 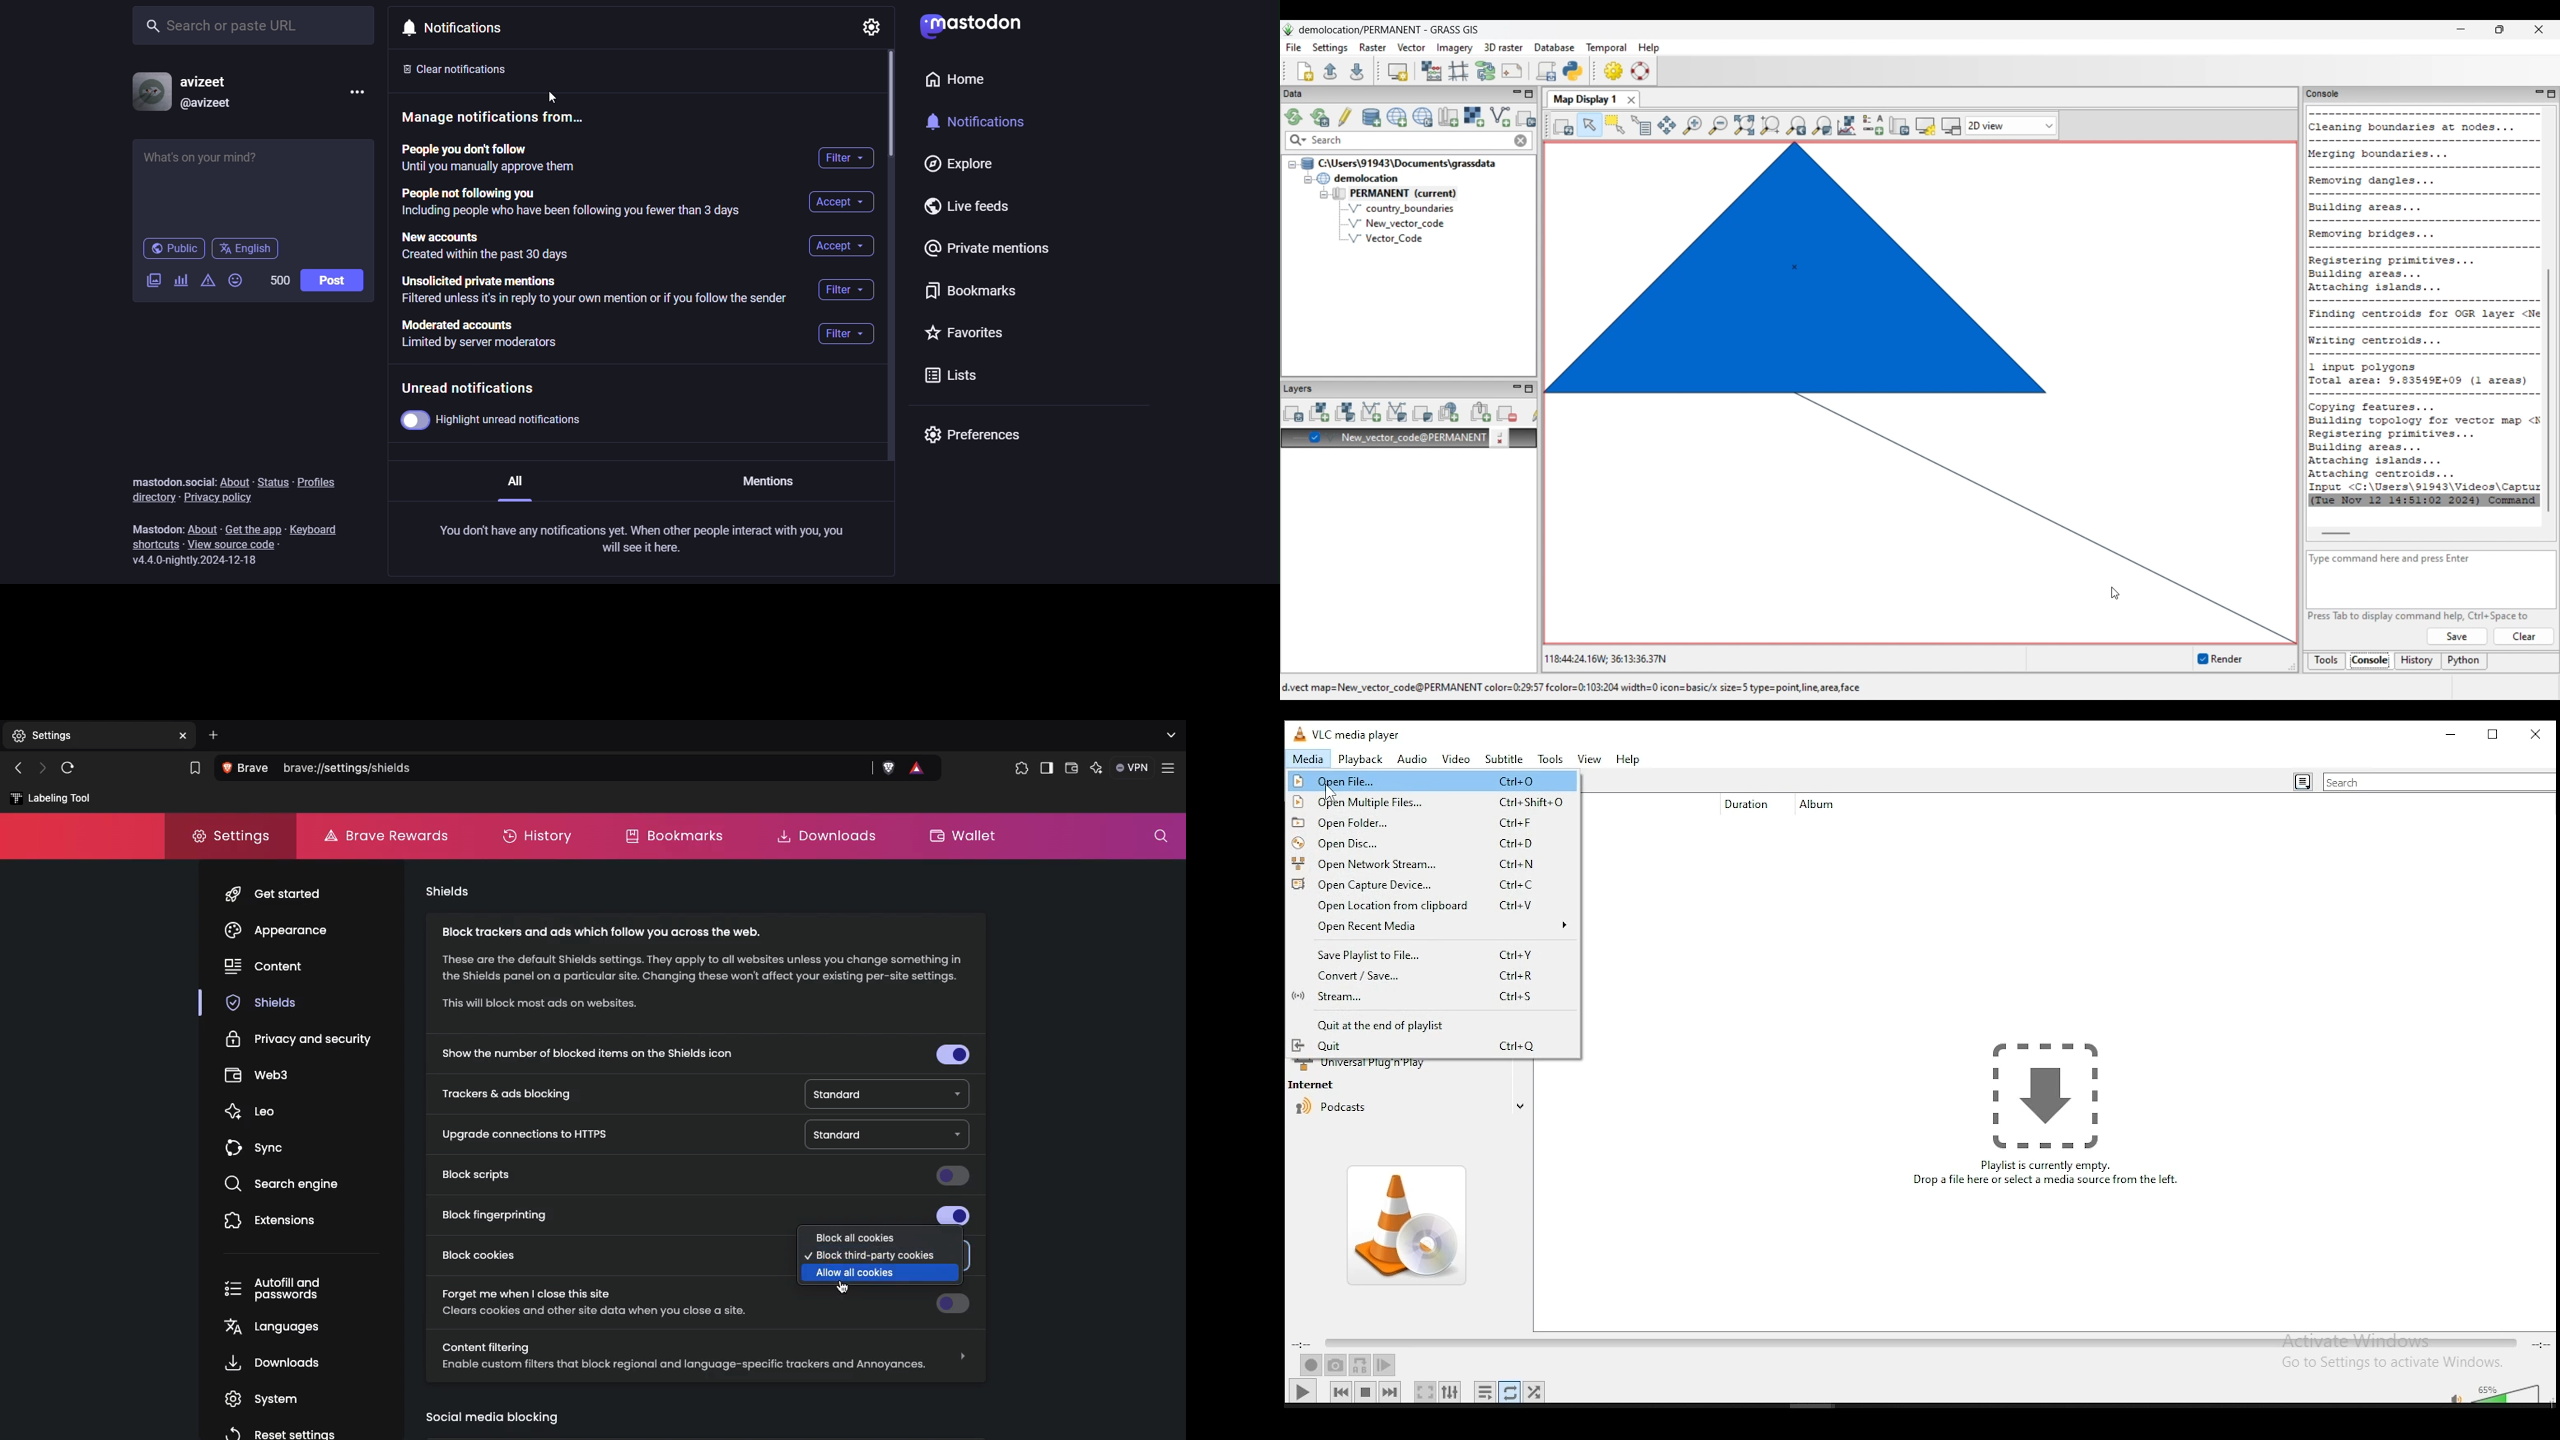 What do you see at coordinates (2302, 783) in the screenshot?
I see `toggle playlist view` at bounding box center [2302, 783].